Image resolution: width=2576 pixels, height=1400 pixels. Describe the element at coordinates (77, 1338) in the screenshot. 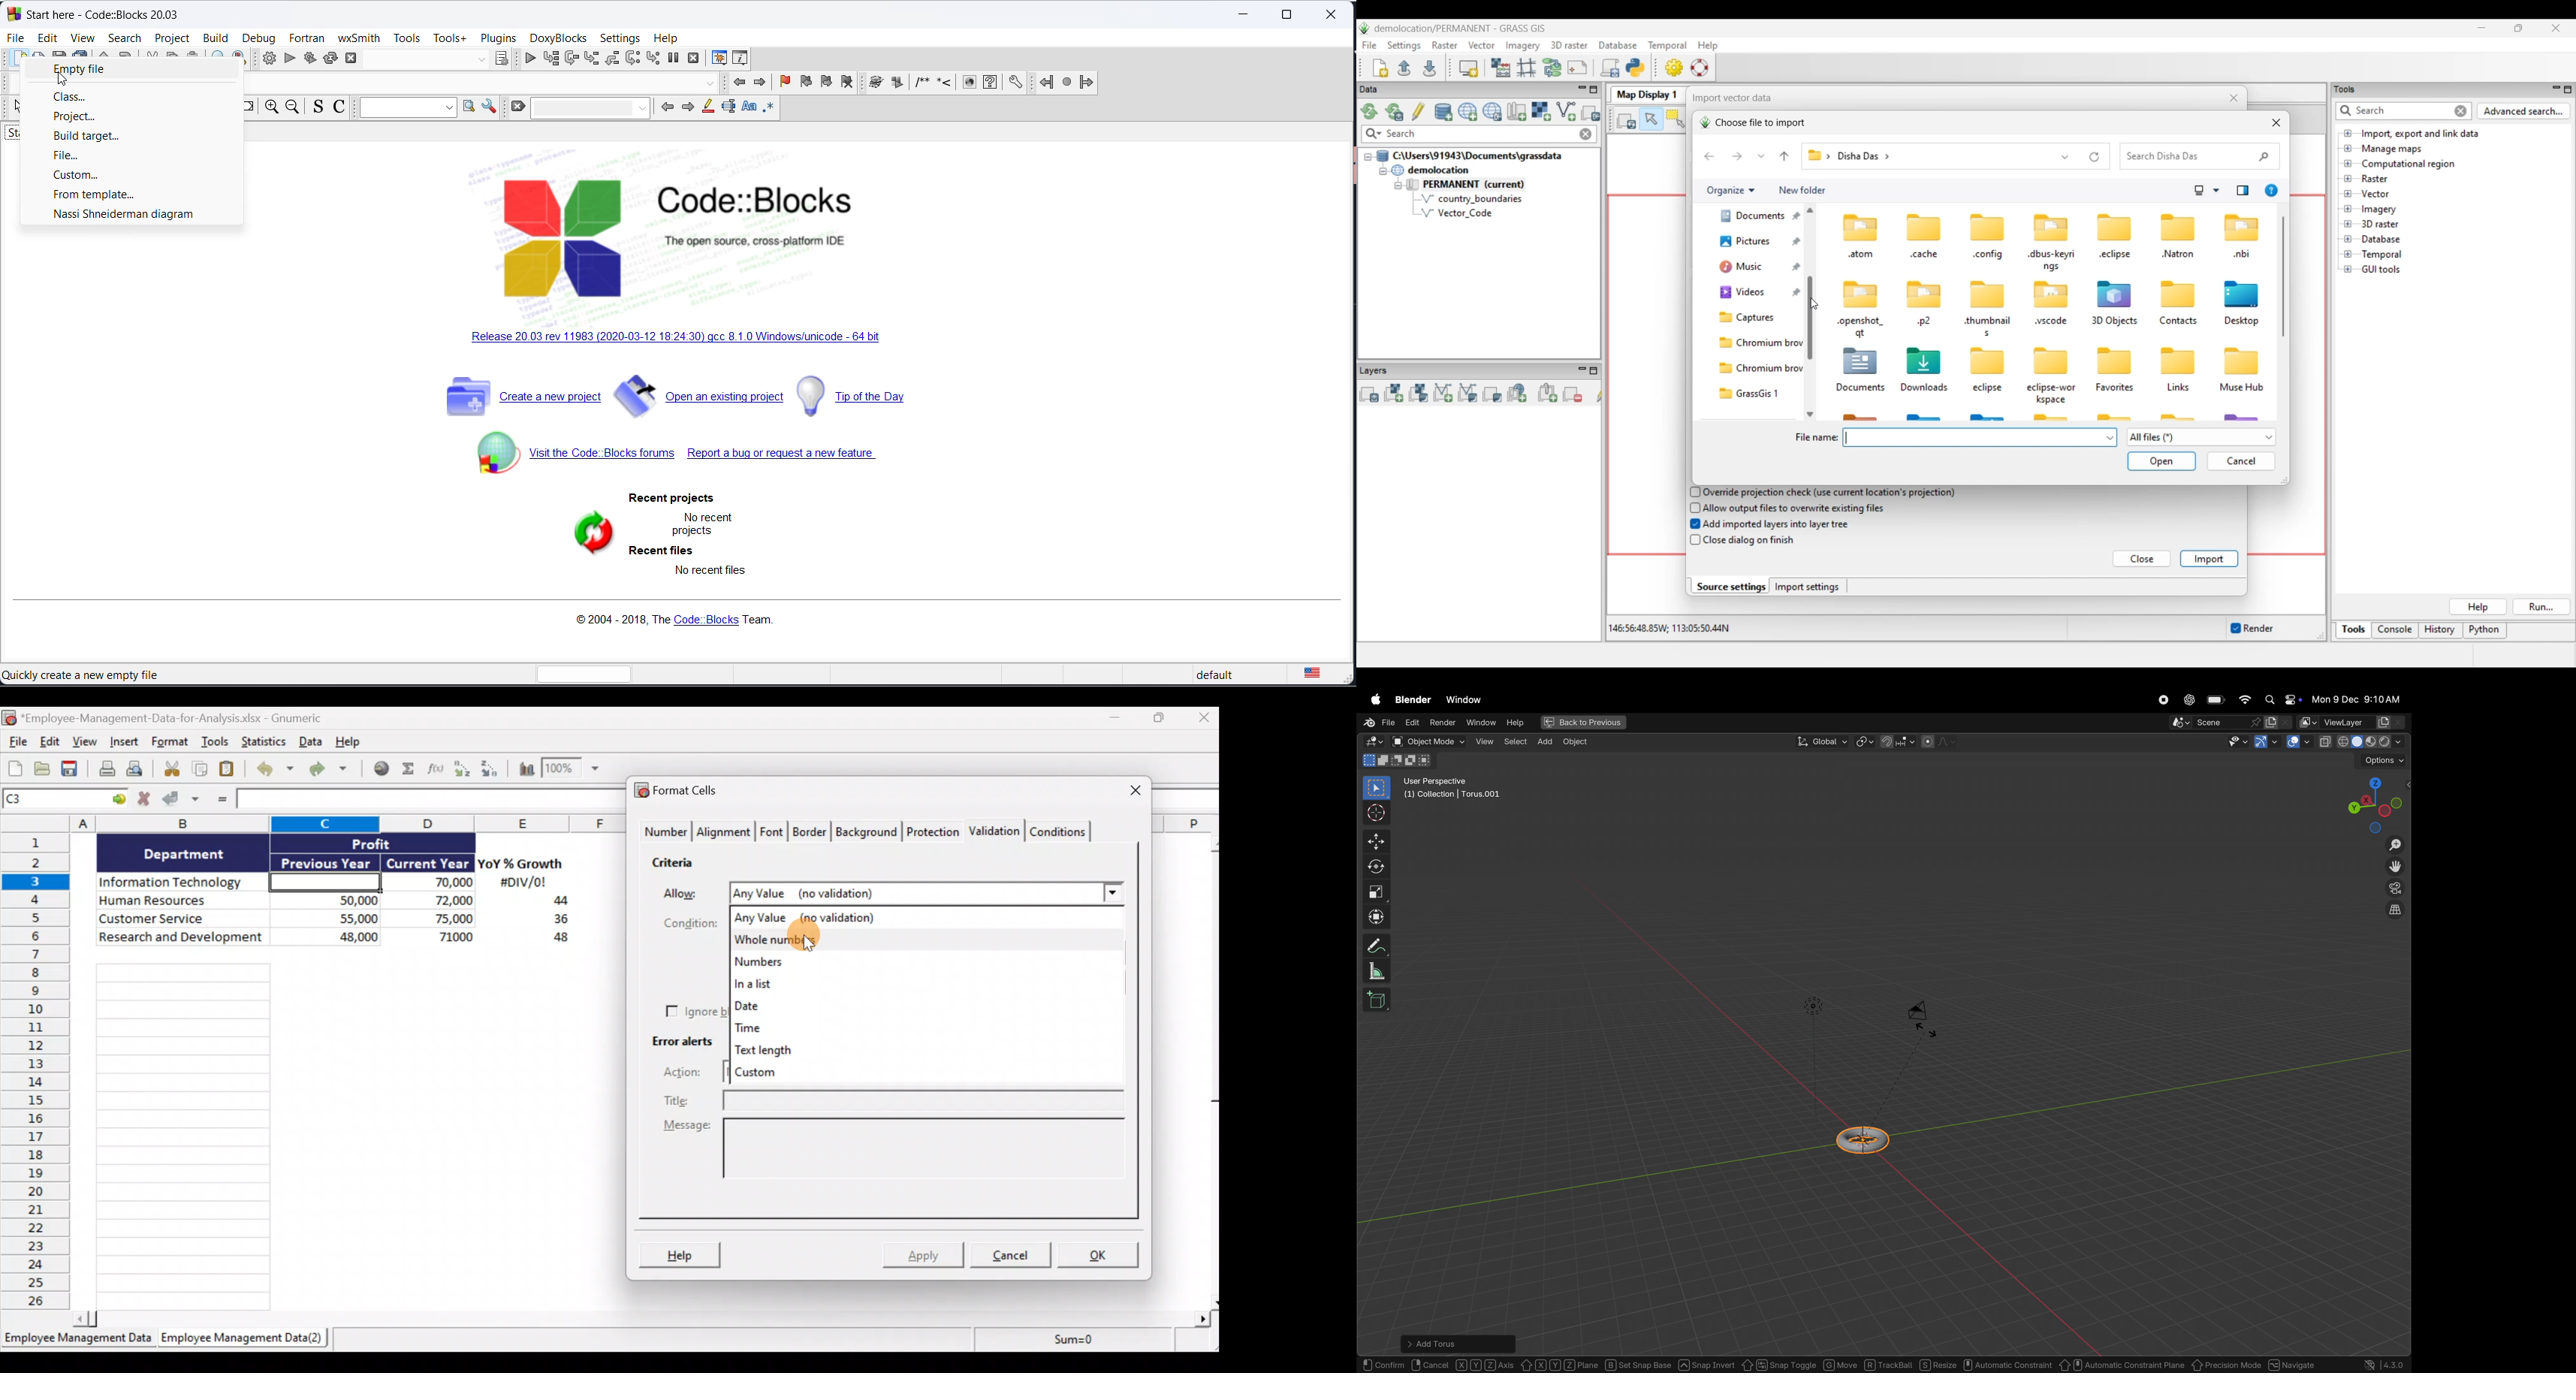

I see `Employee Management Data` at that location.